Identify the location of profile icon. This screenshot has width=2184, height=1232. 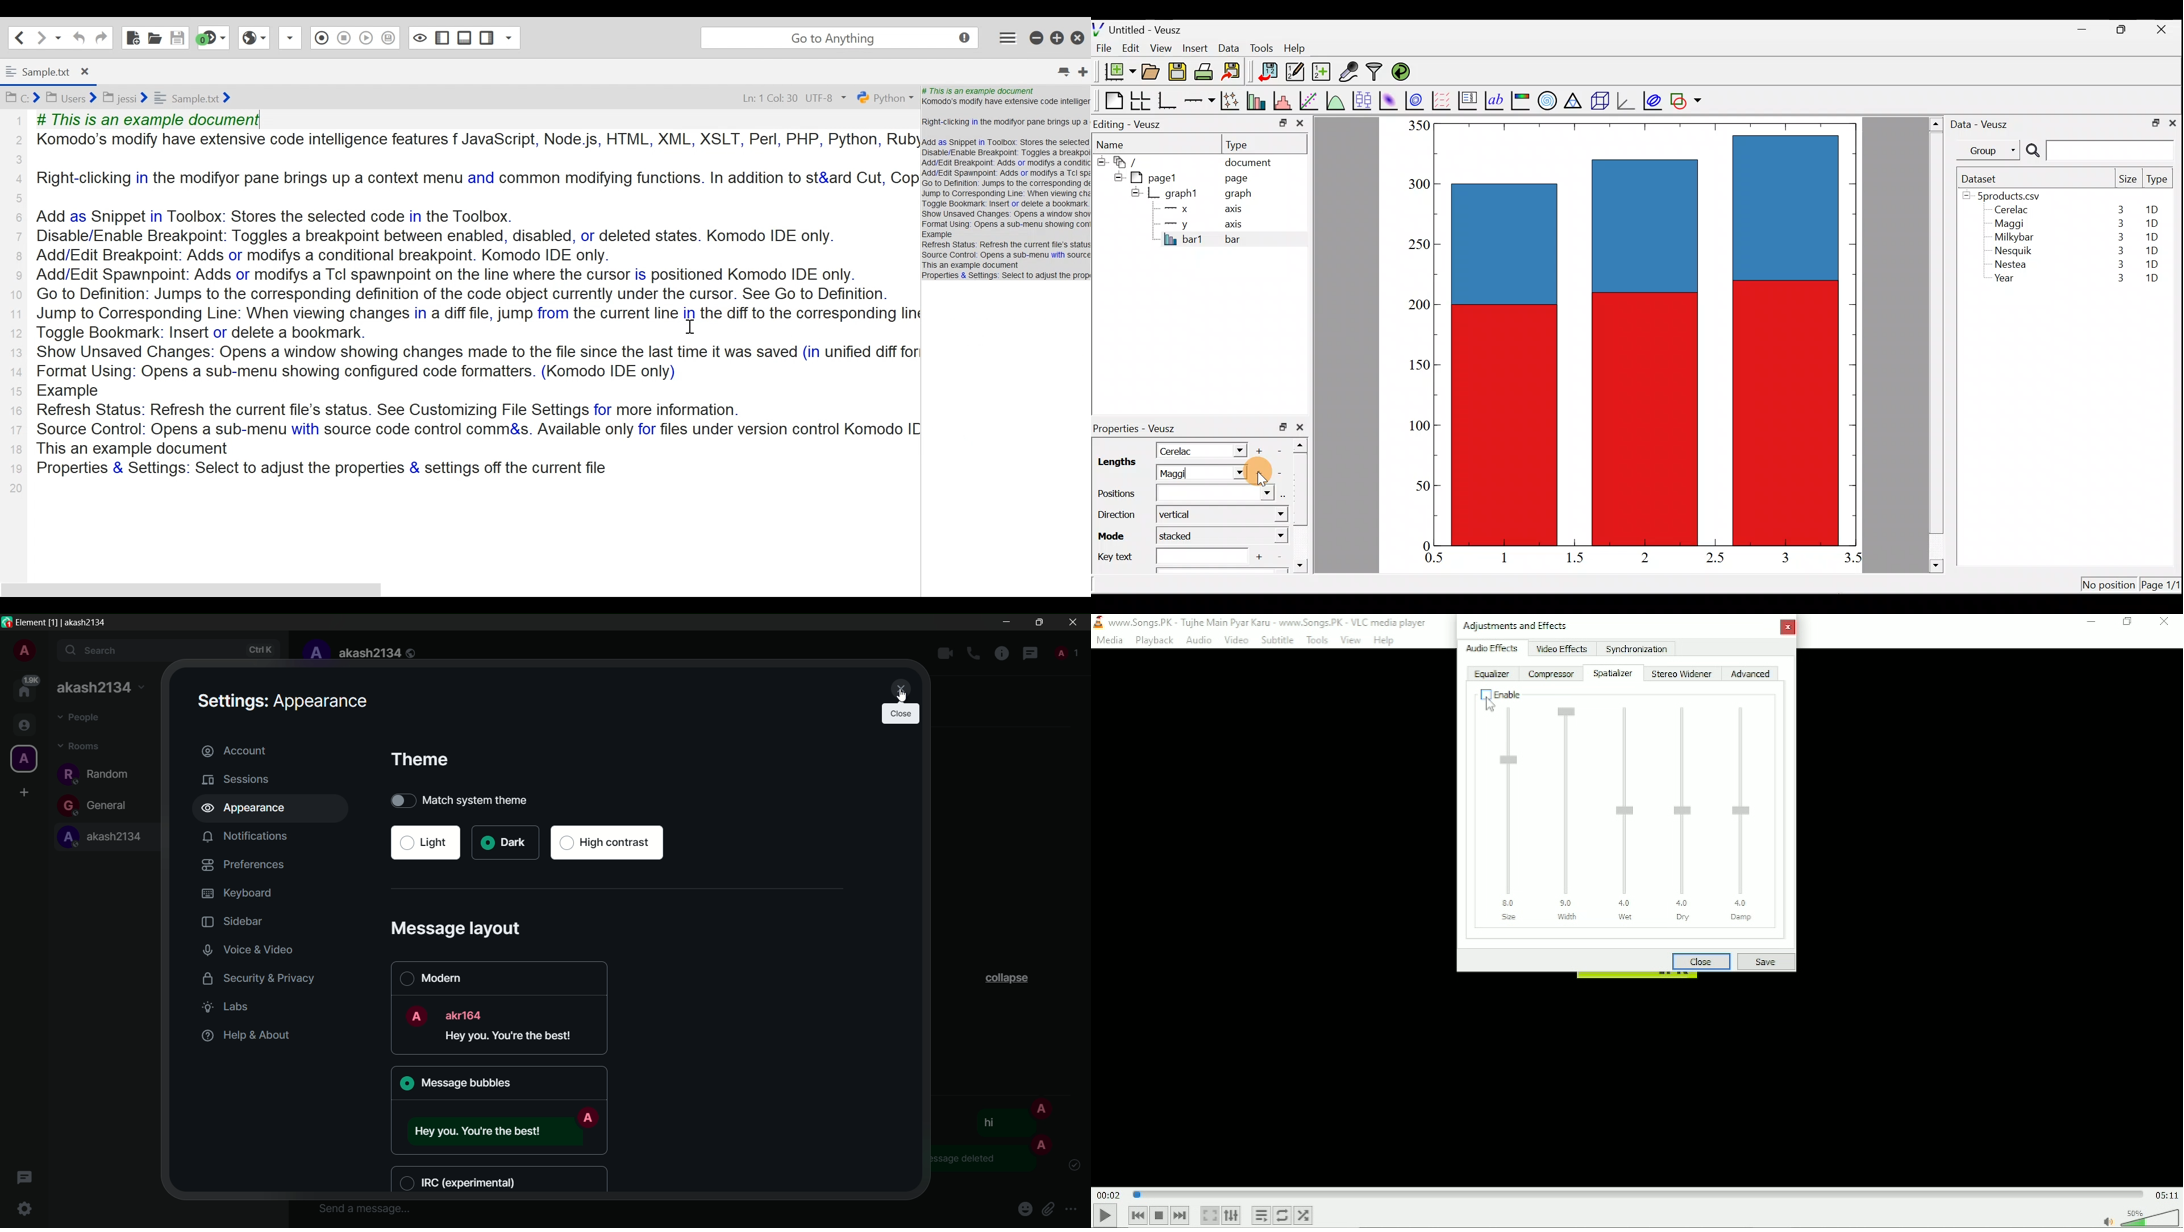
(23, 759).